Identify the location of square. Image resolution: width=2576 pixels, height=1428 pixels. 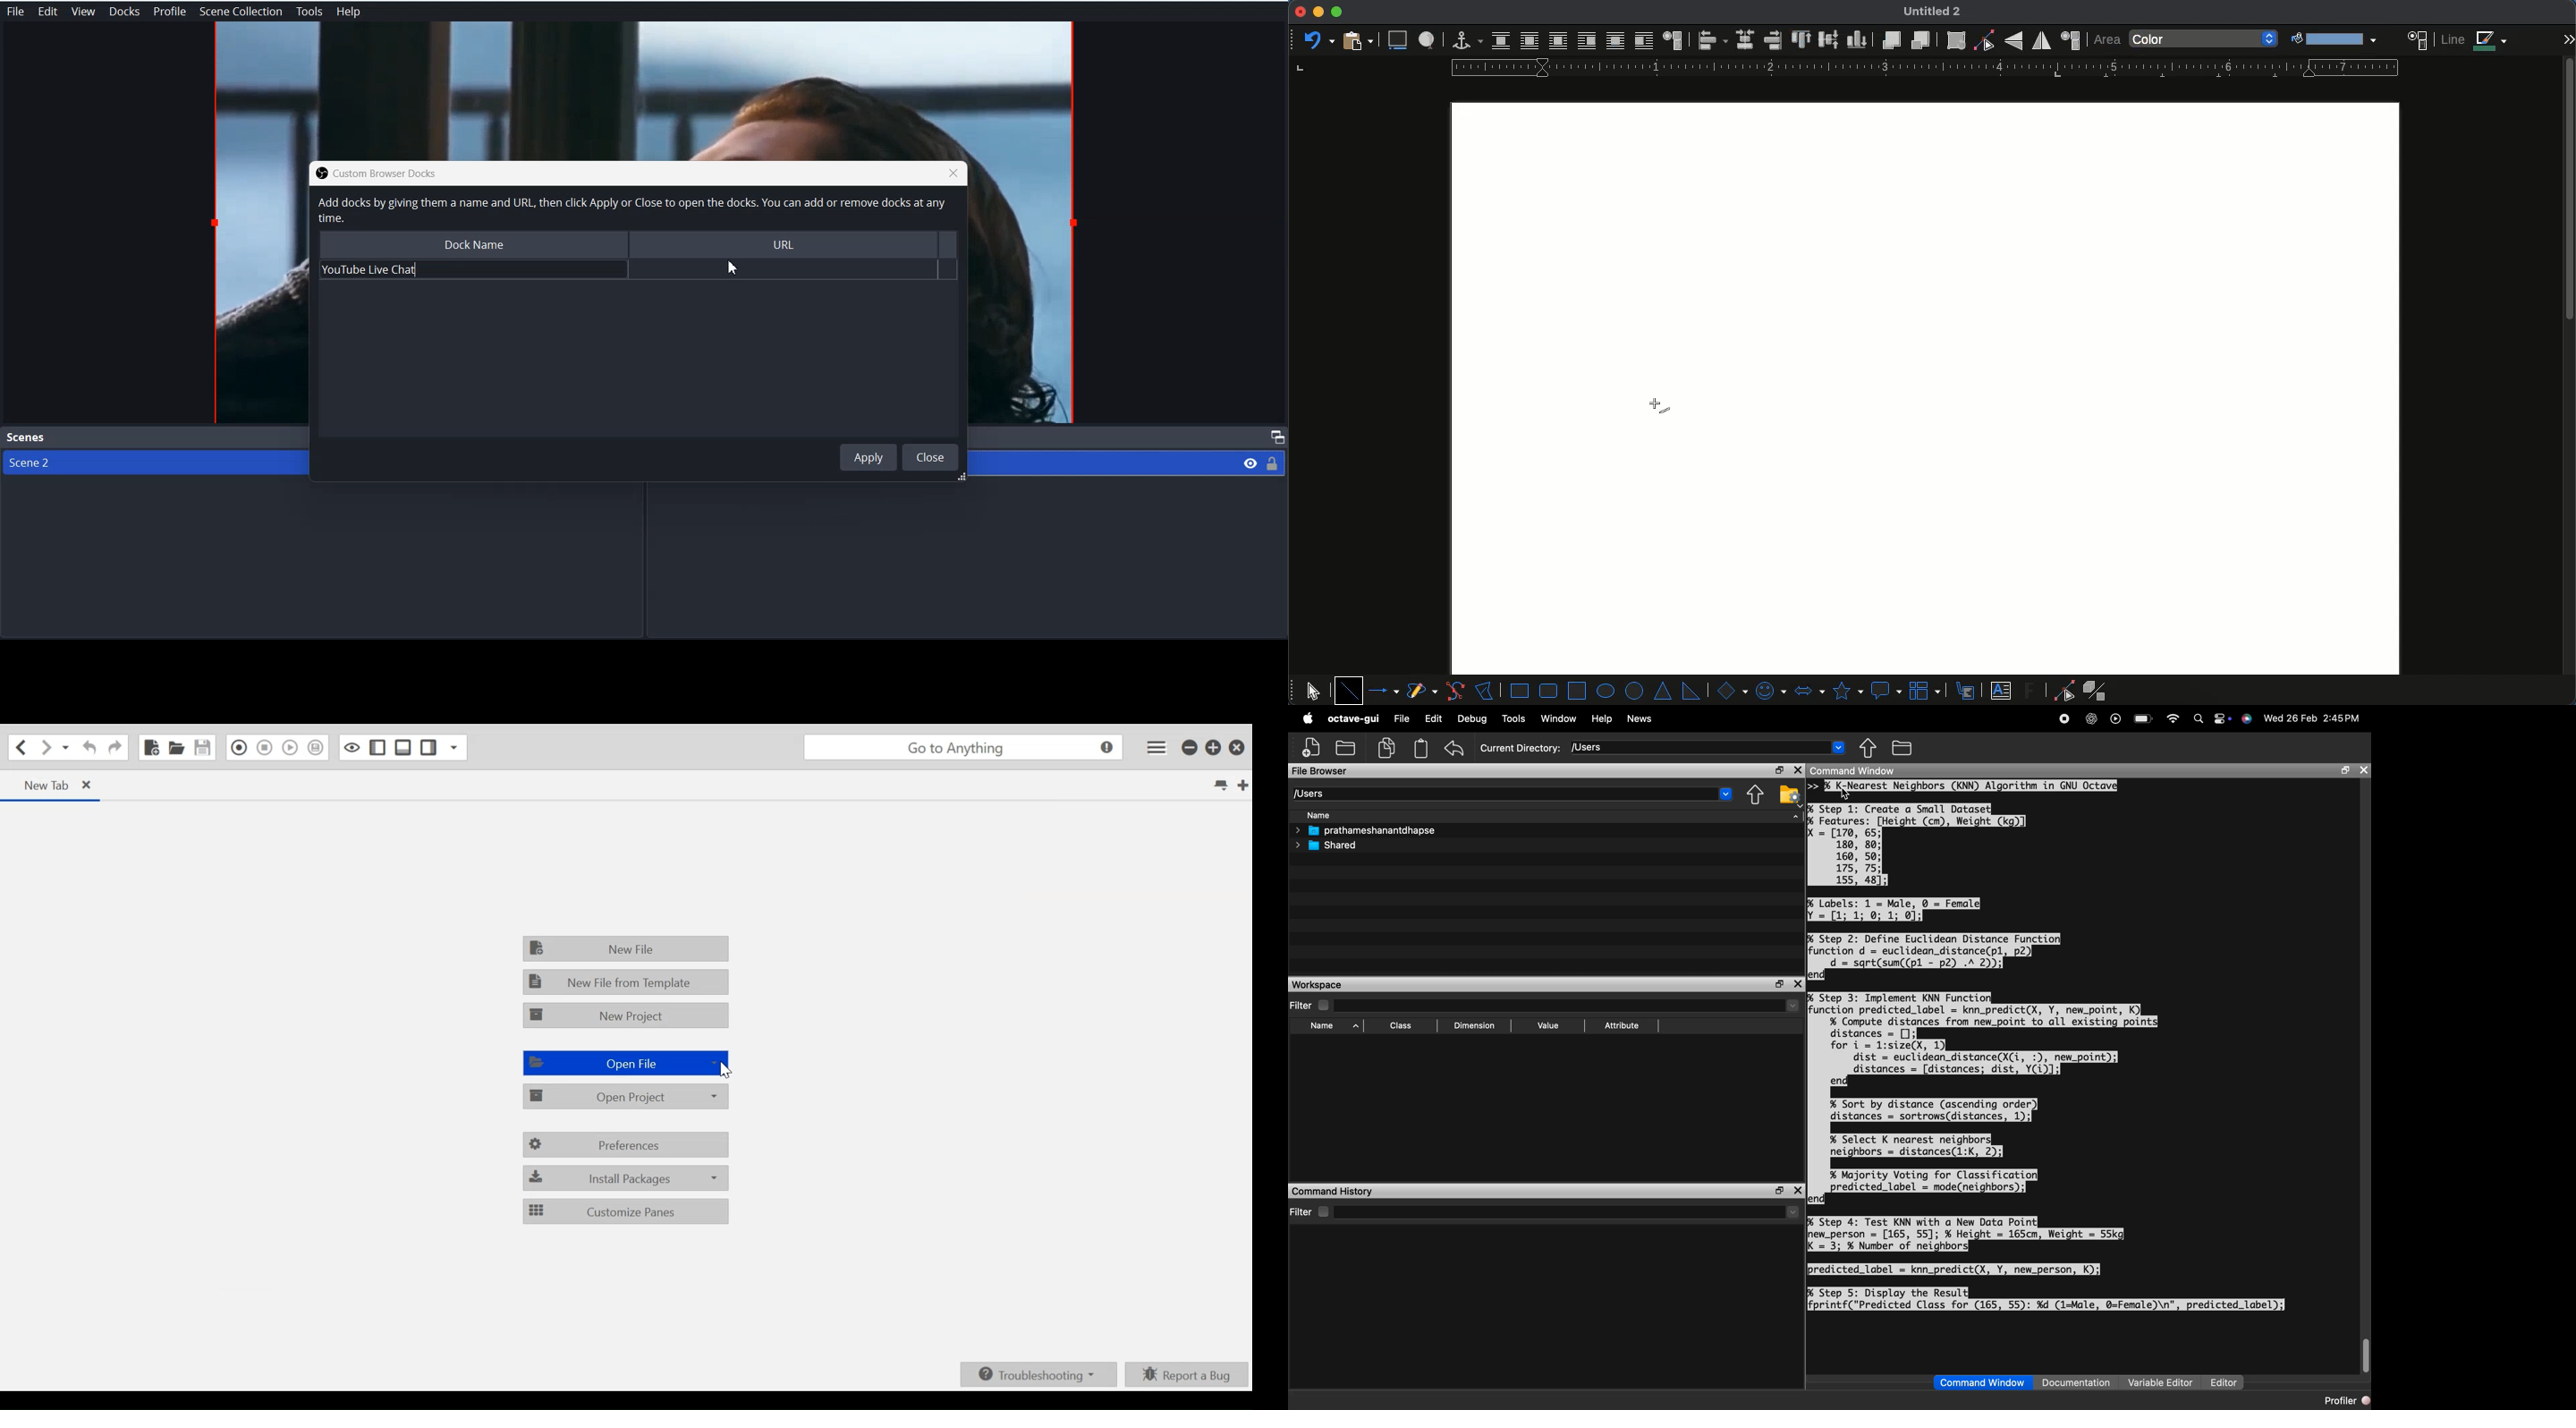
(1577, 689).